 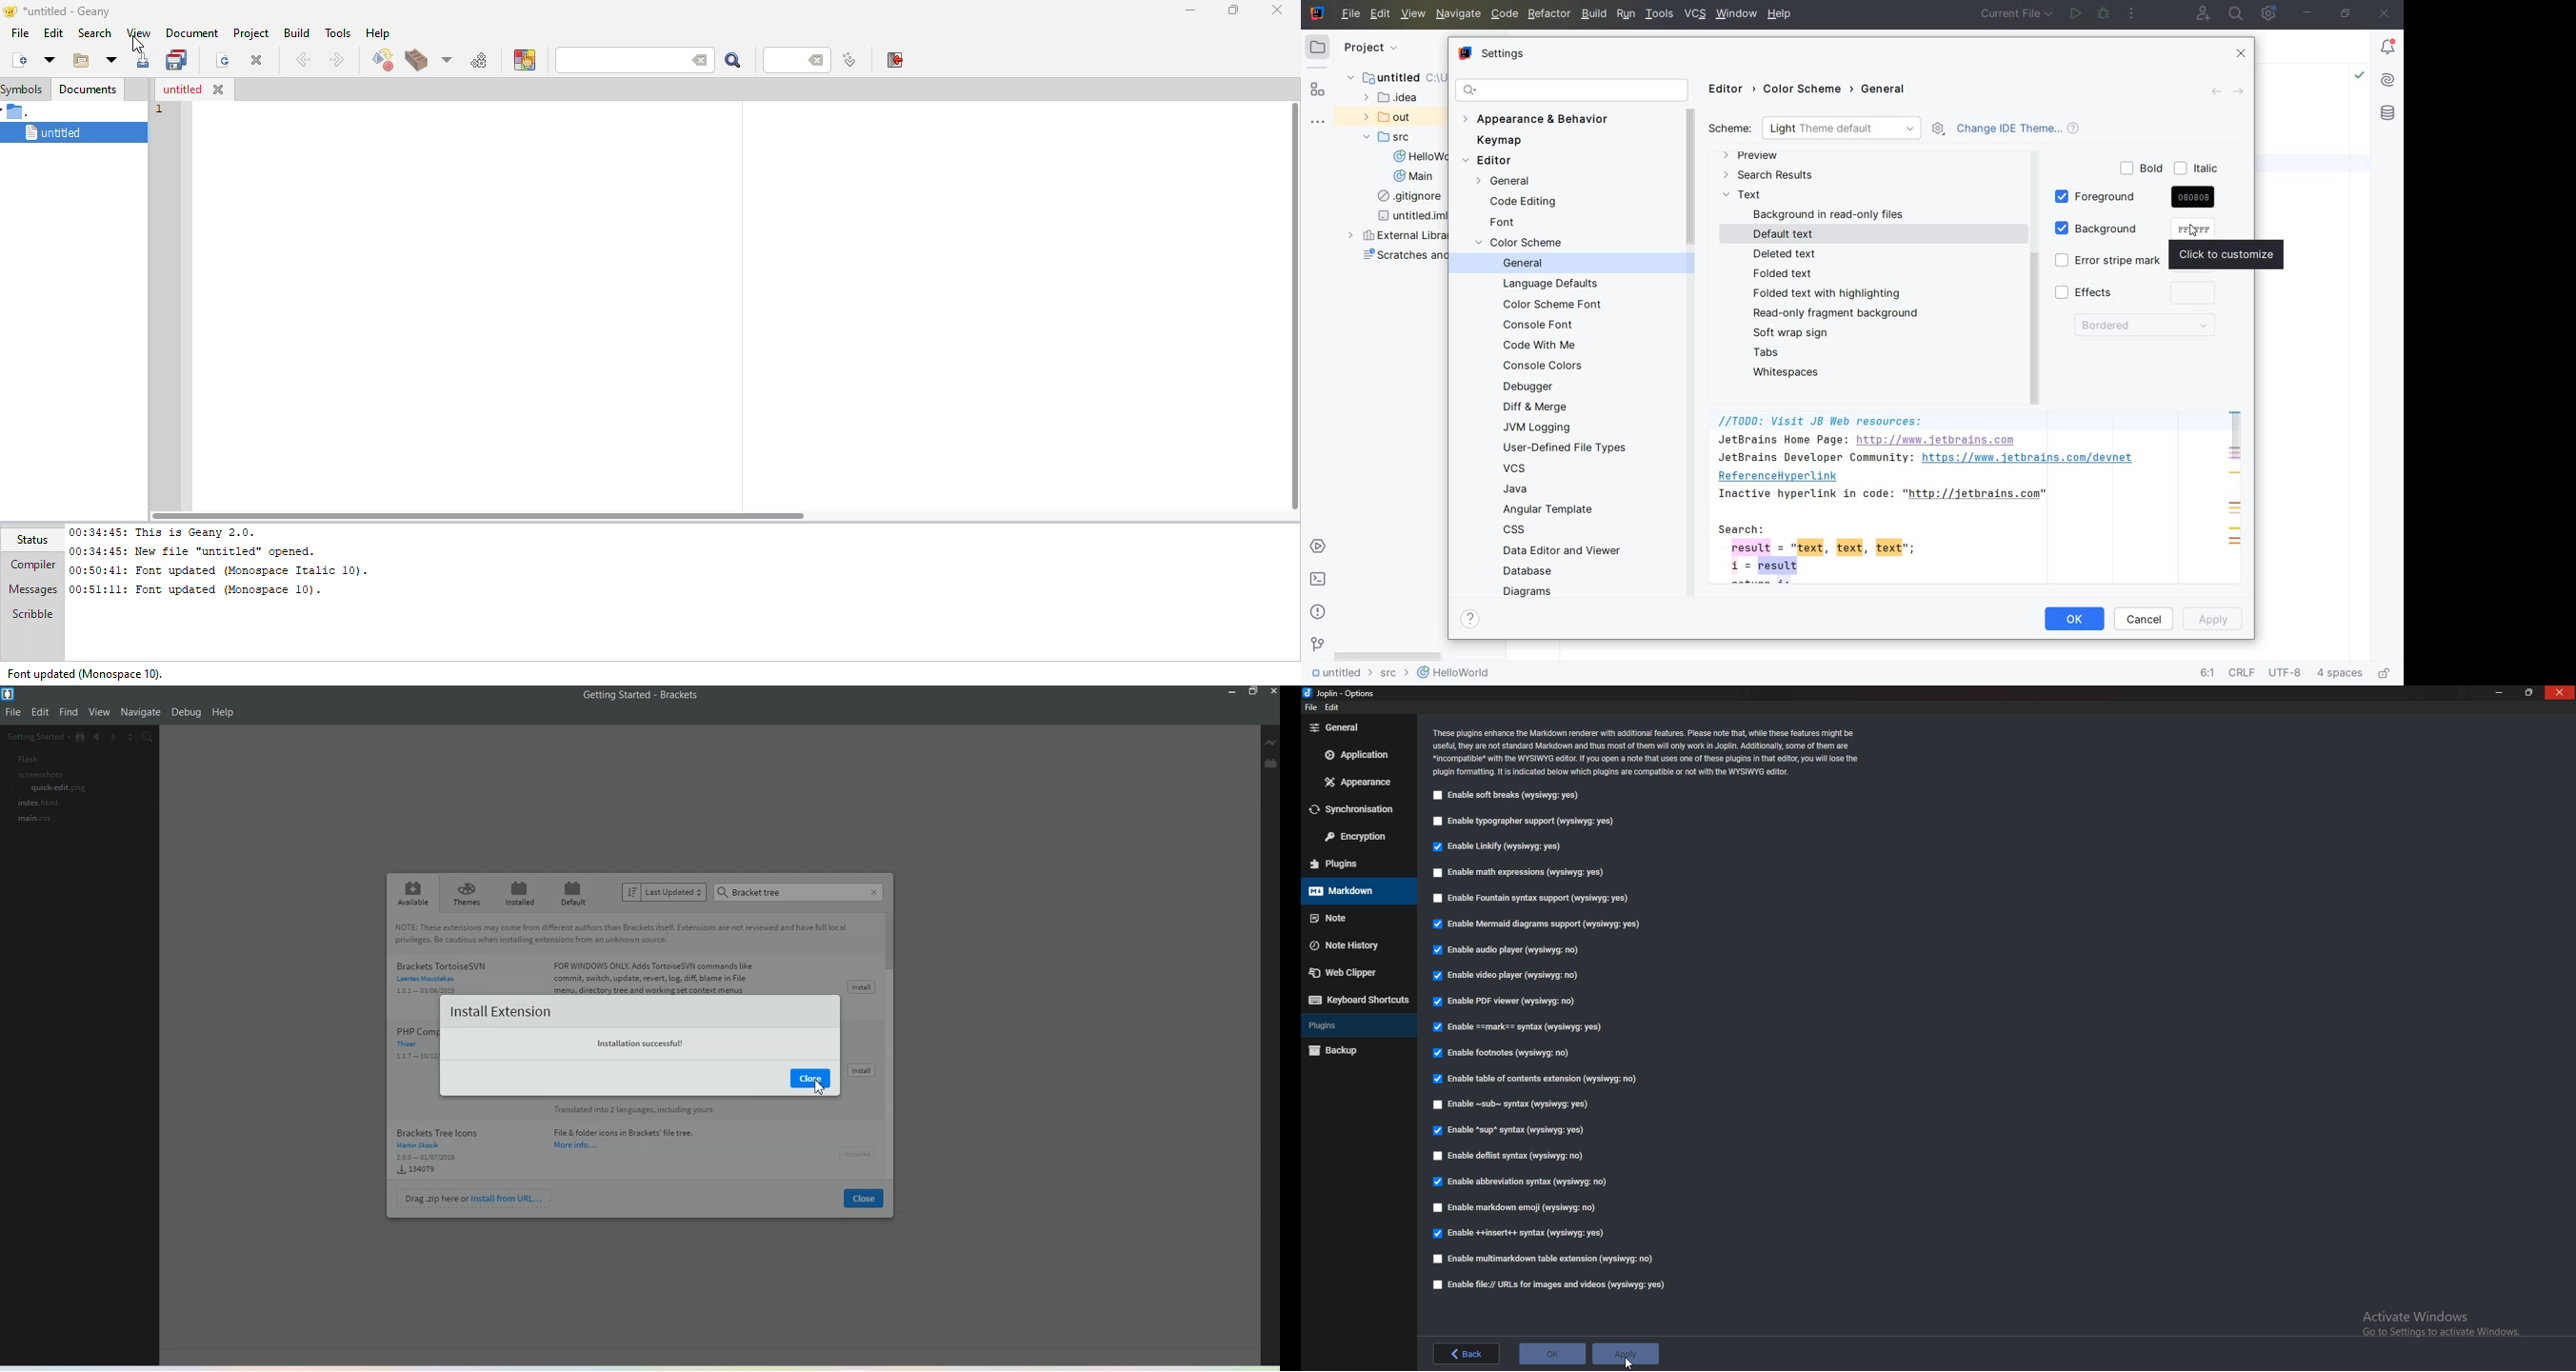 I want to click on ok, so click(x=1553, y=1353).